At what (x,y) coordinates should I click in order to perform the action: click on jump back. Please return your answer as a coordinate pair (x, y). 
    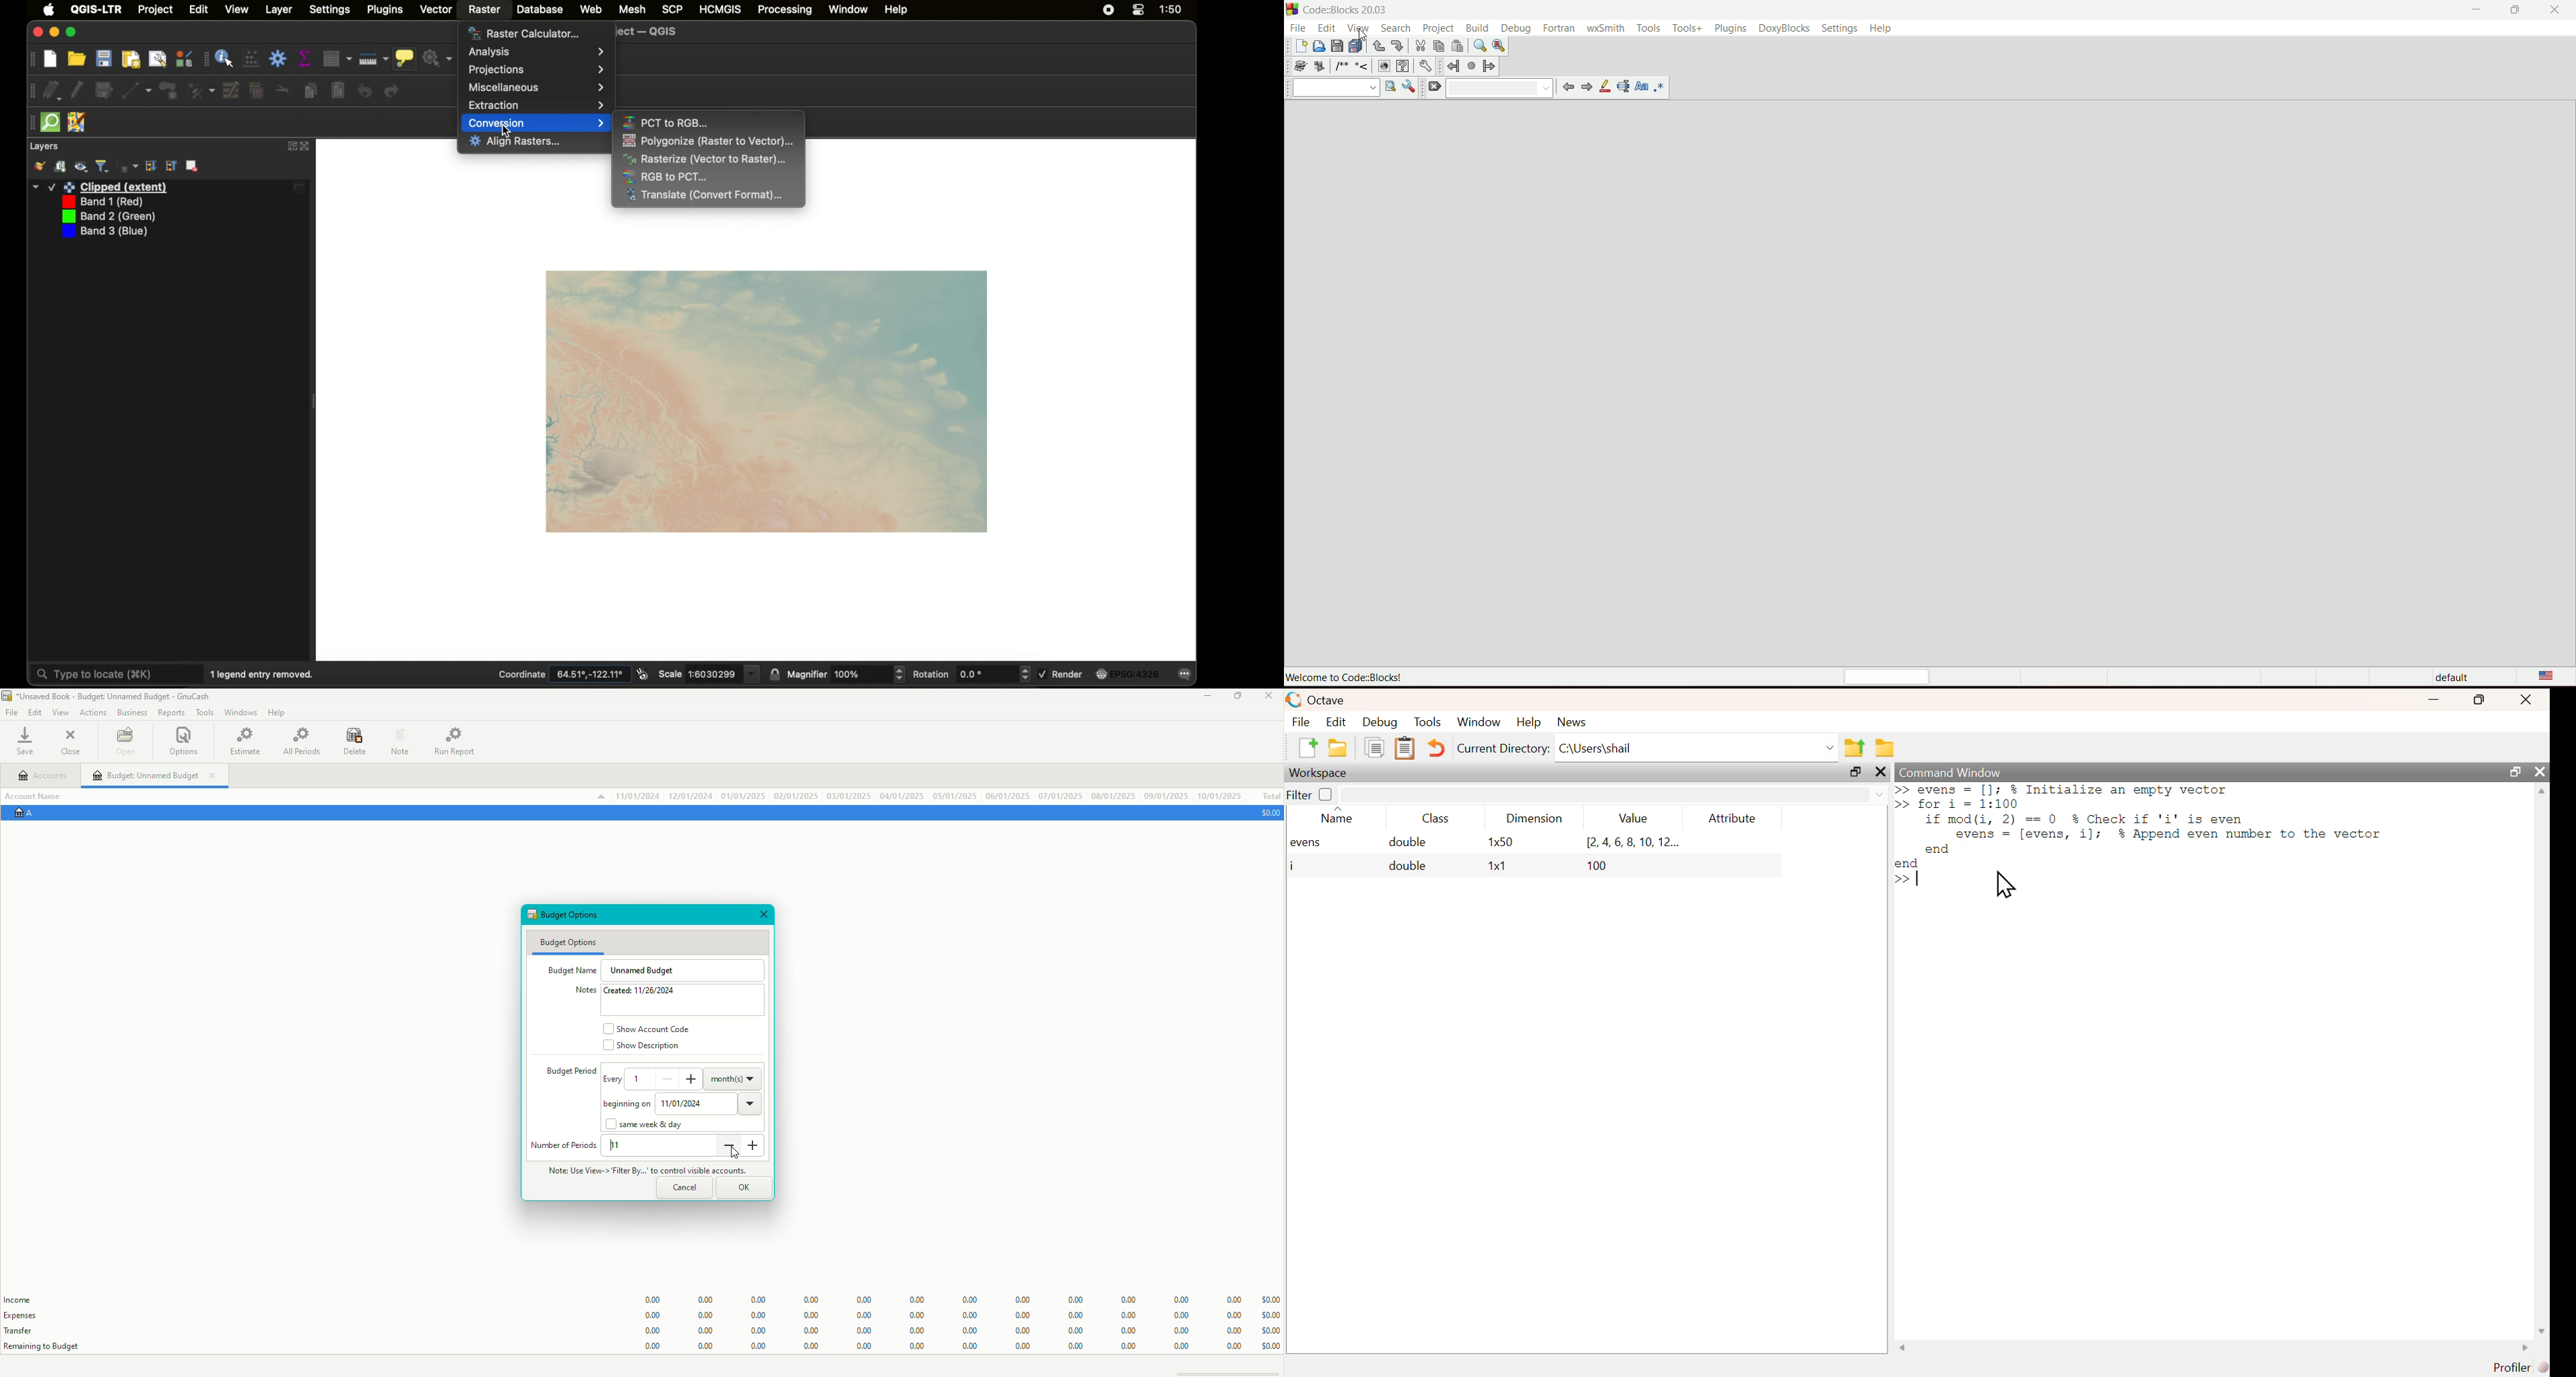
    Looking at the image, I should click on (1454, 66).